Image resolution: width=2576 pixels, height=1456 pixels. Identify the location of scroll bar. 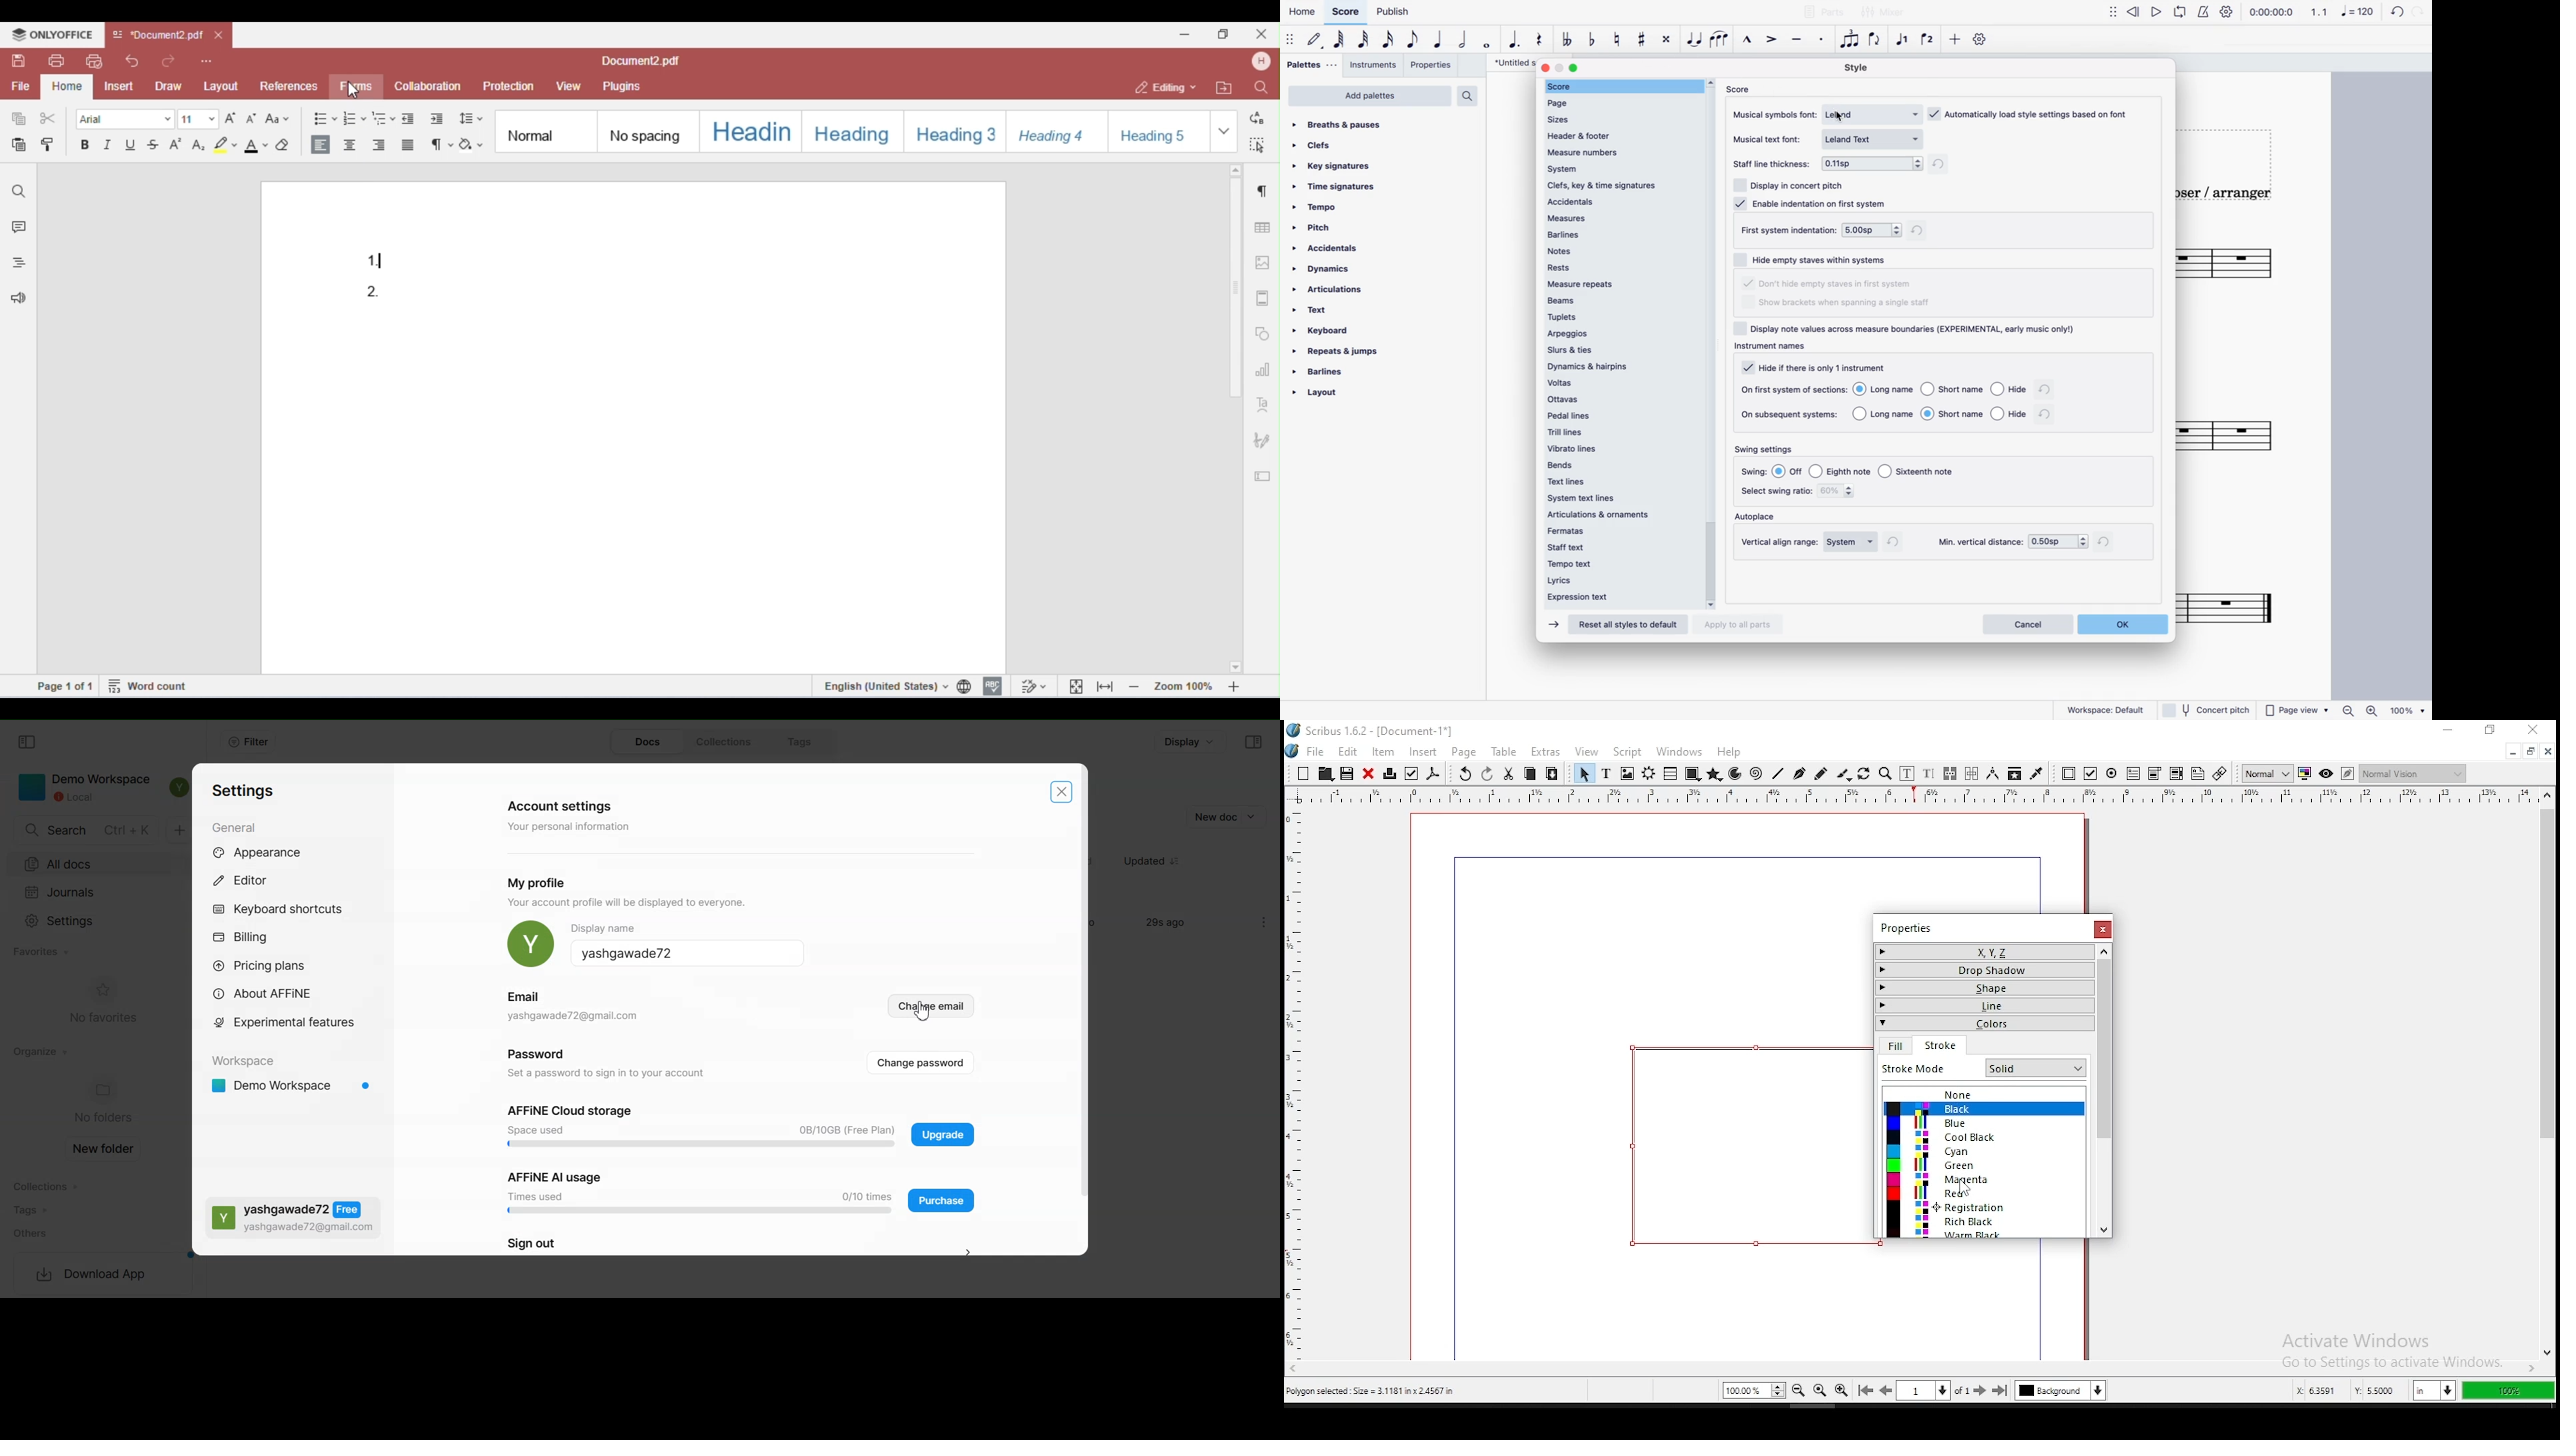
(2101, 1090).